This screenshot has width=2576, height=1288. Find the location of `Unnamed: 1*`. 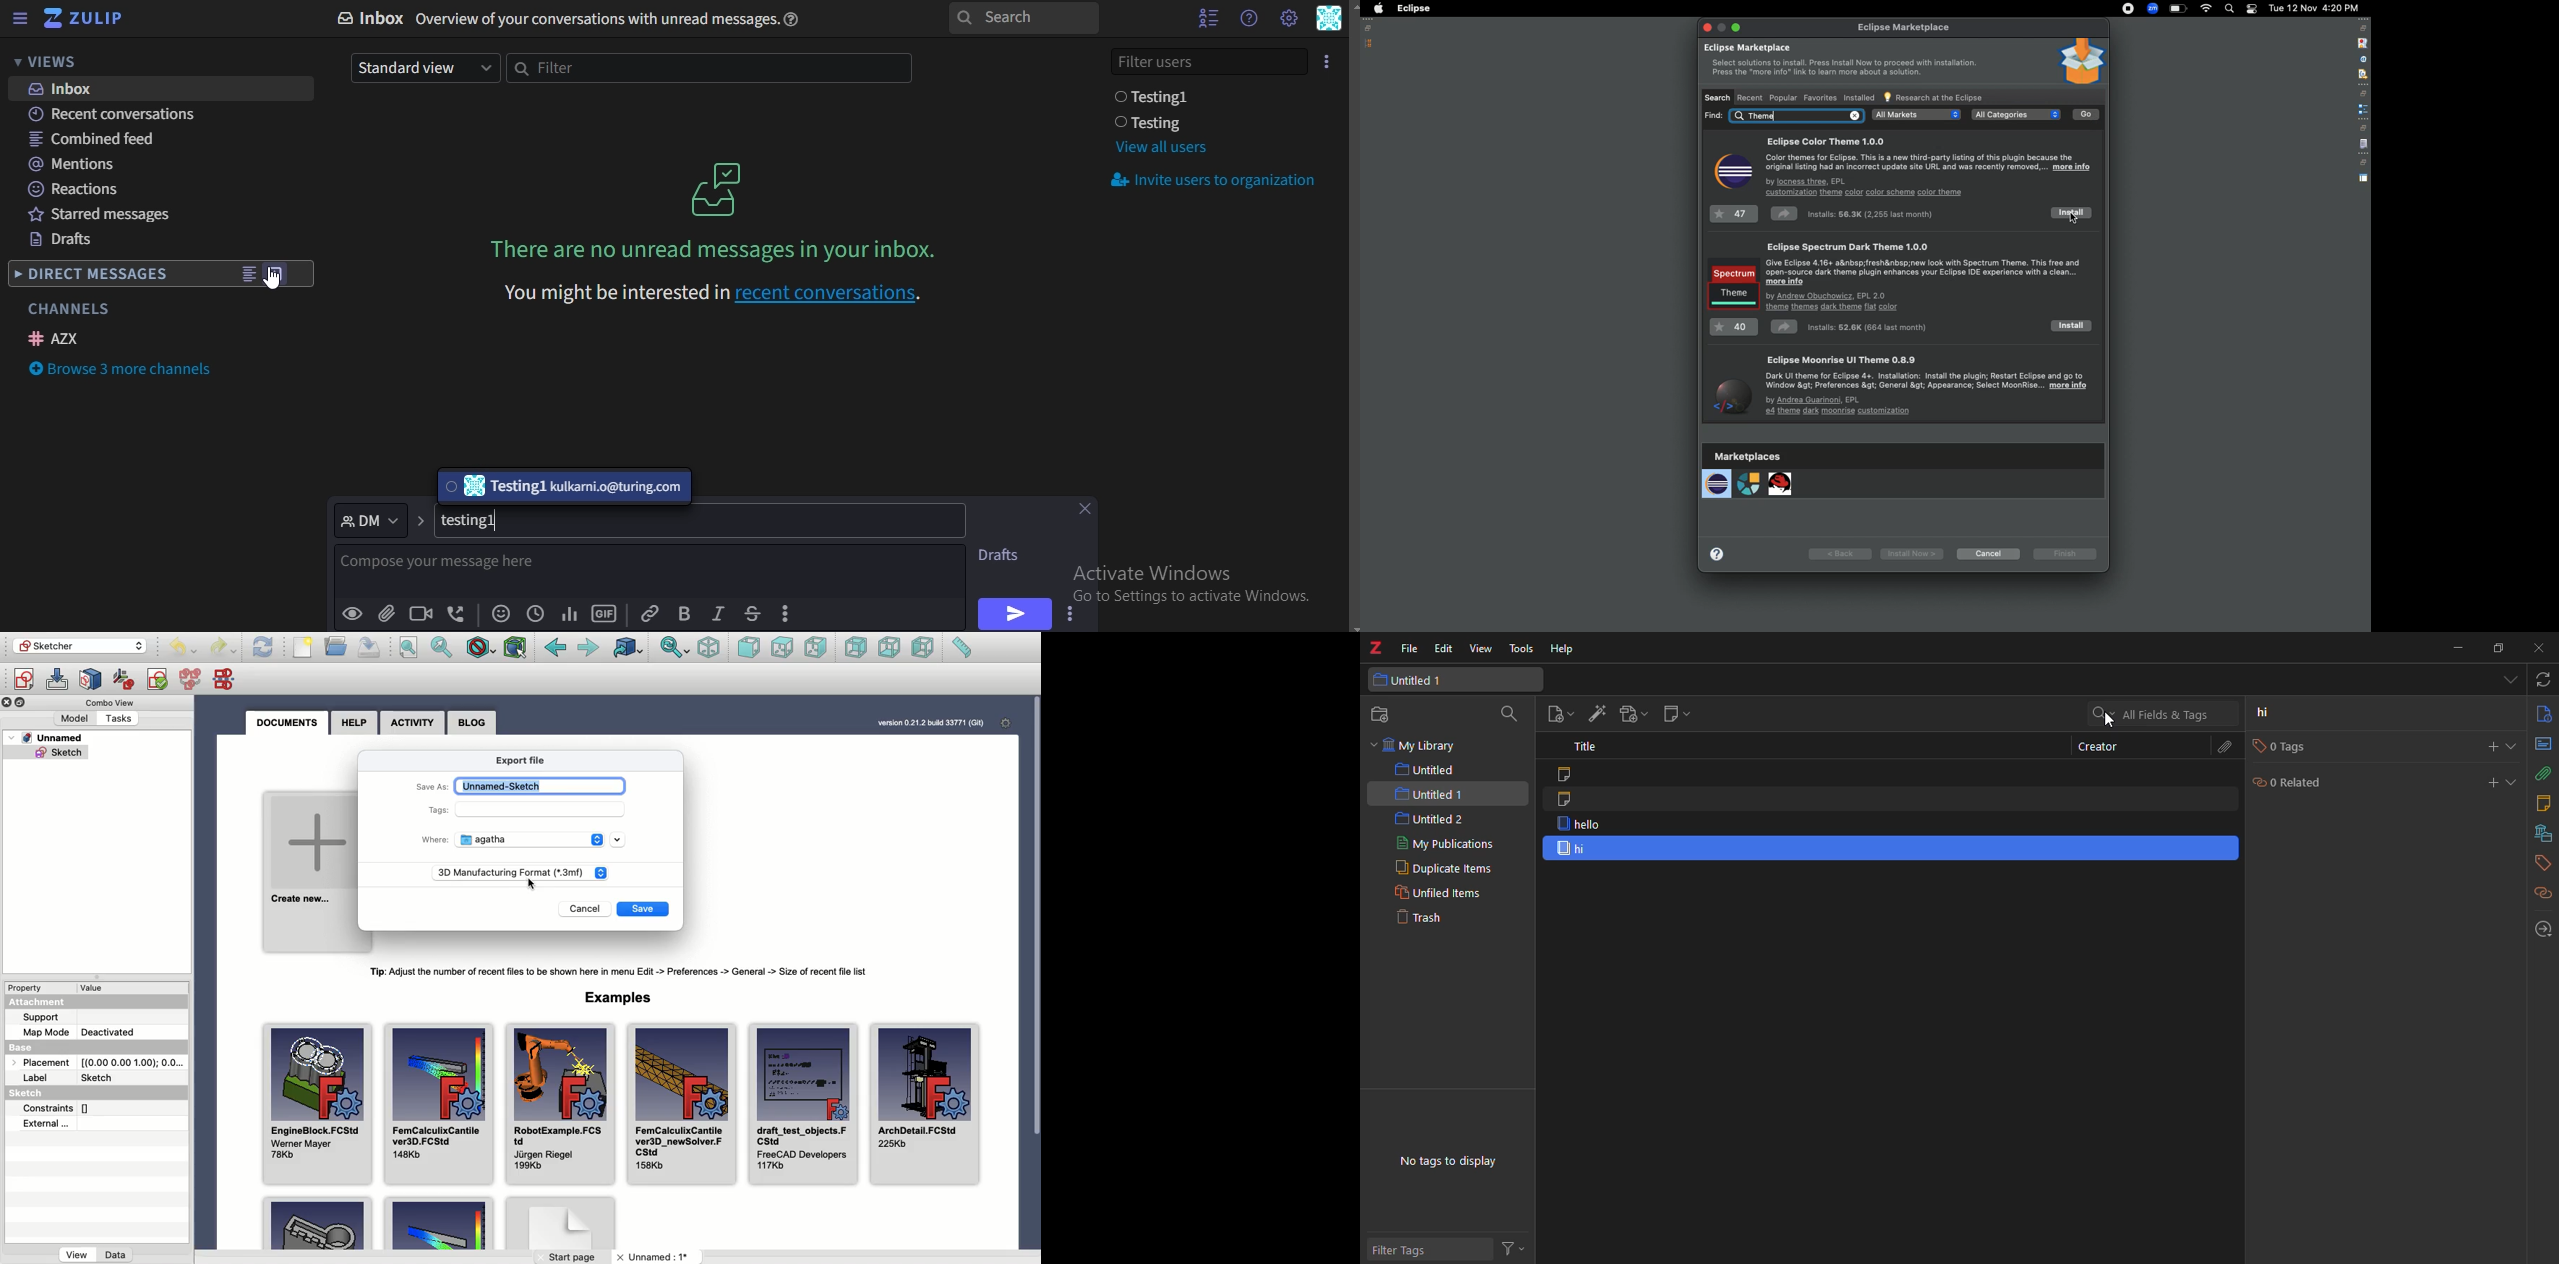

Unnamed: 1* is located at coordinates (652, 1257).